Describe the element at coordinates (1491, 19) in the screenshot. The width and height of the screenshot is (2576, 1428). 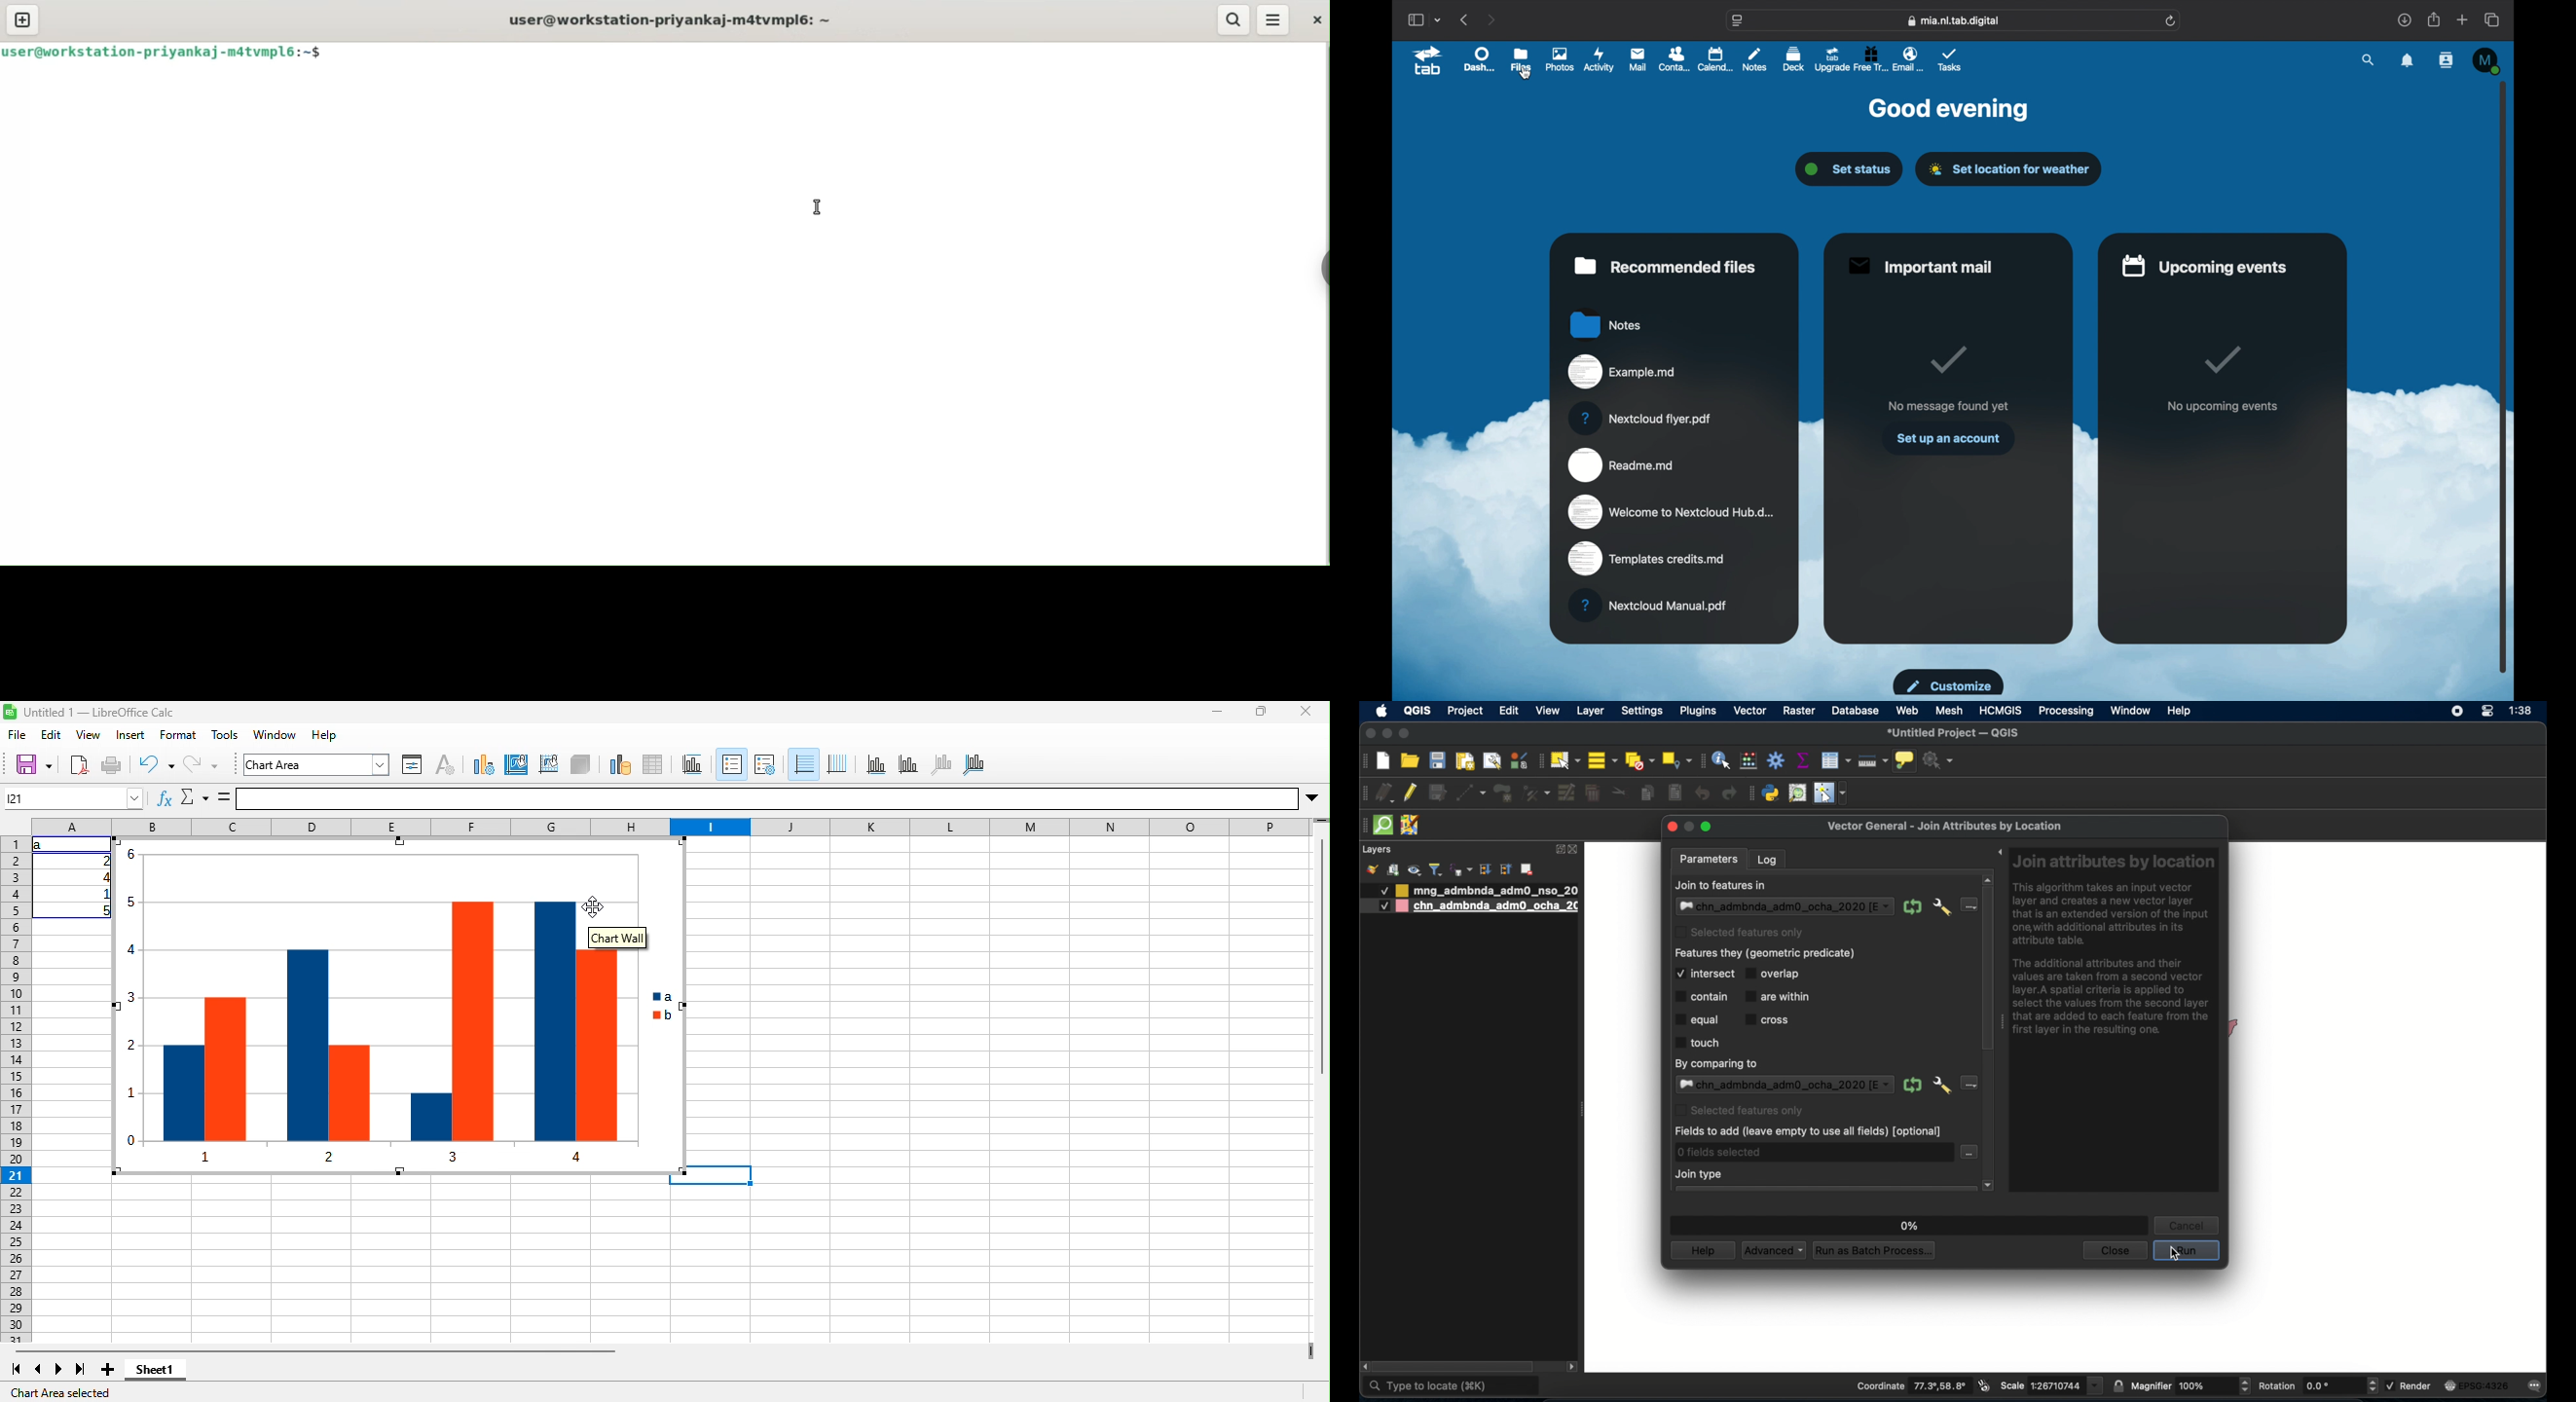
I see `next` at that location.